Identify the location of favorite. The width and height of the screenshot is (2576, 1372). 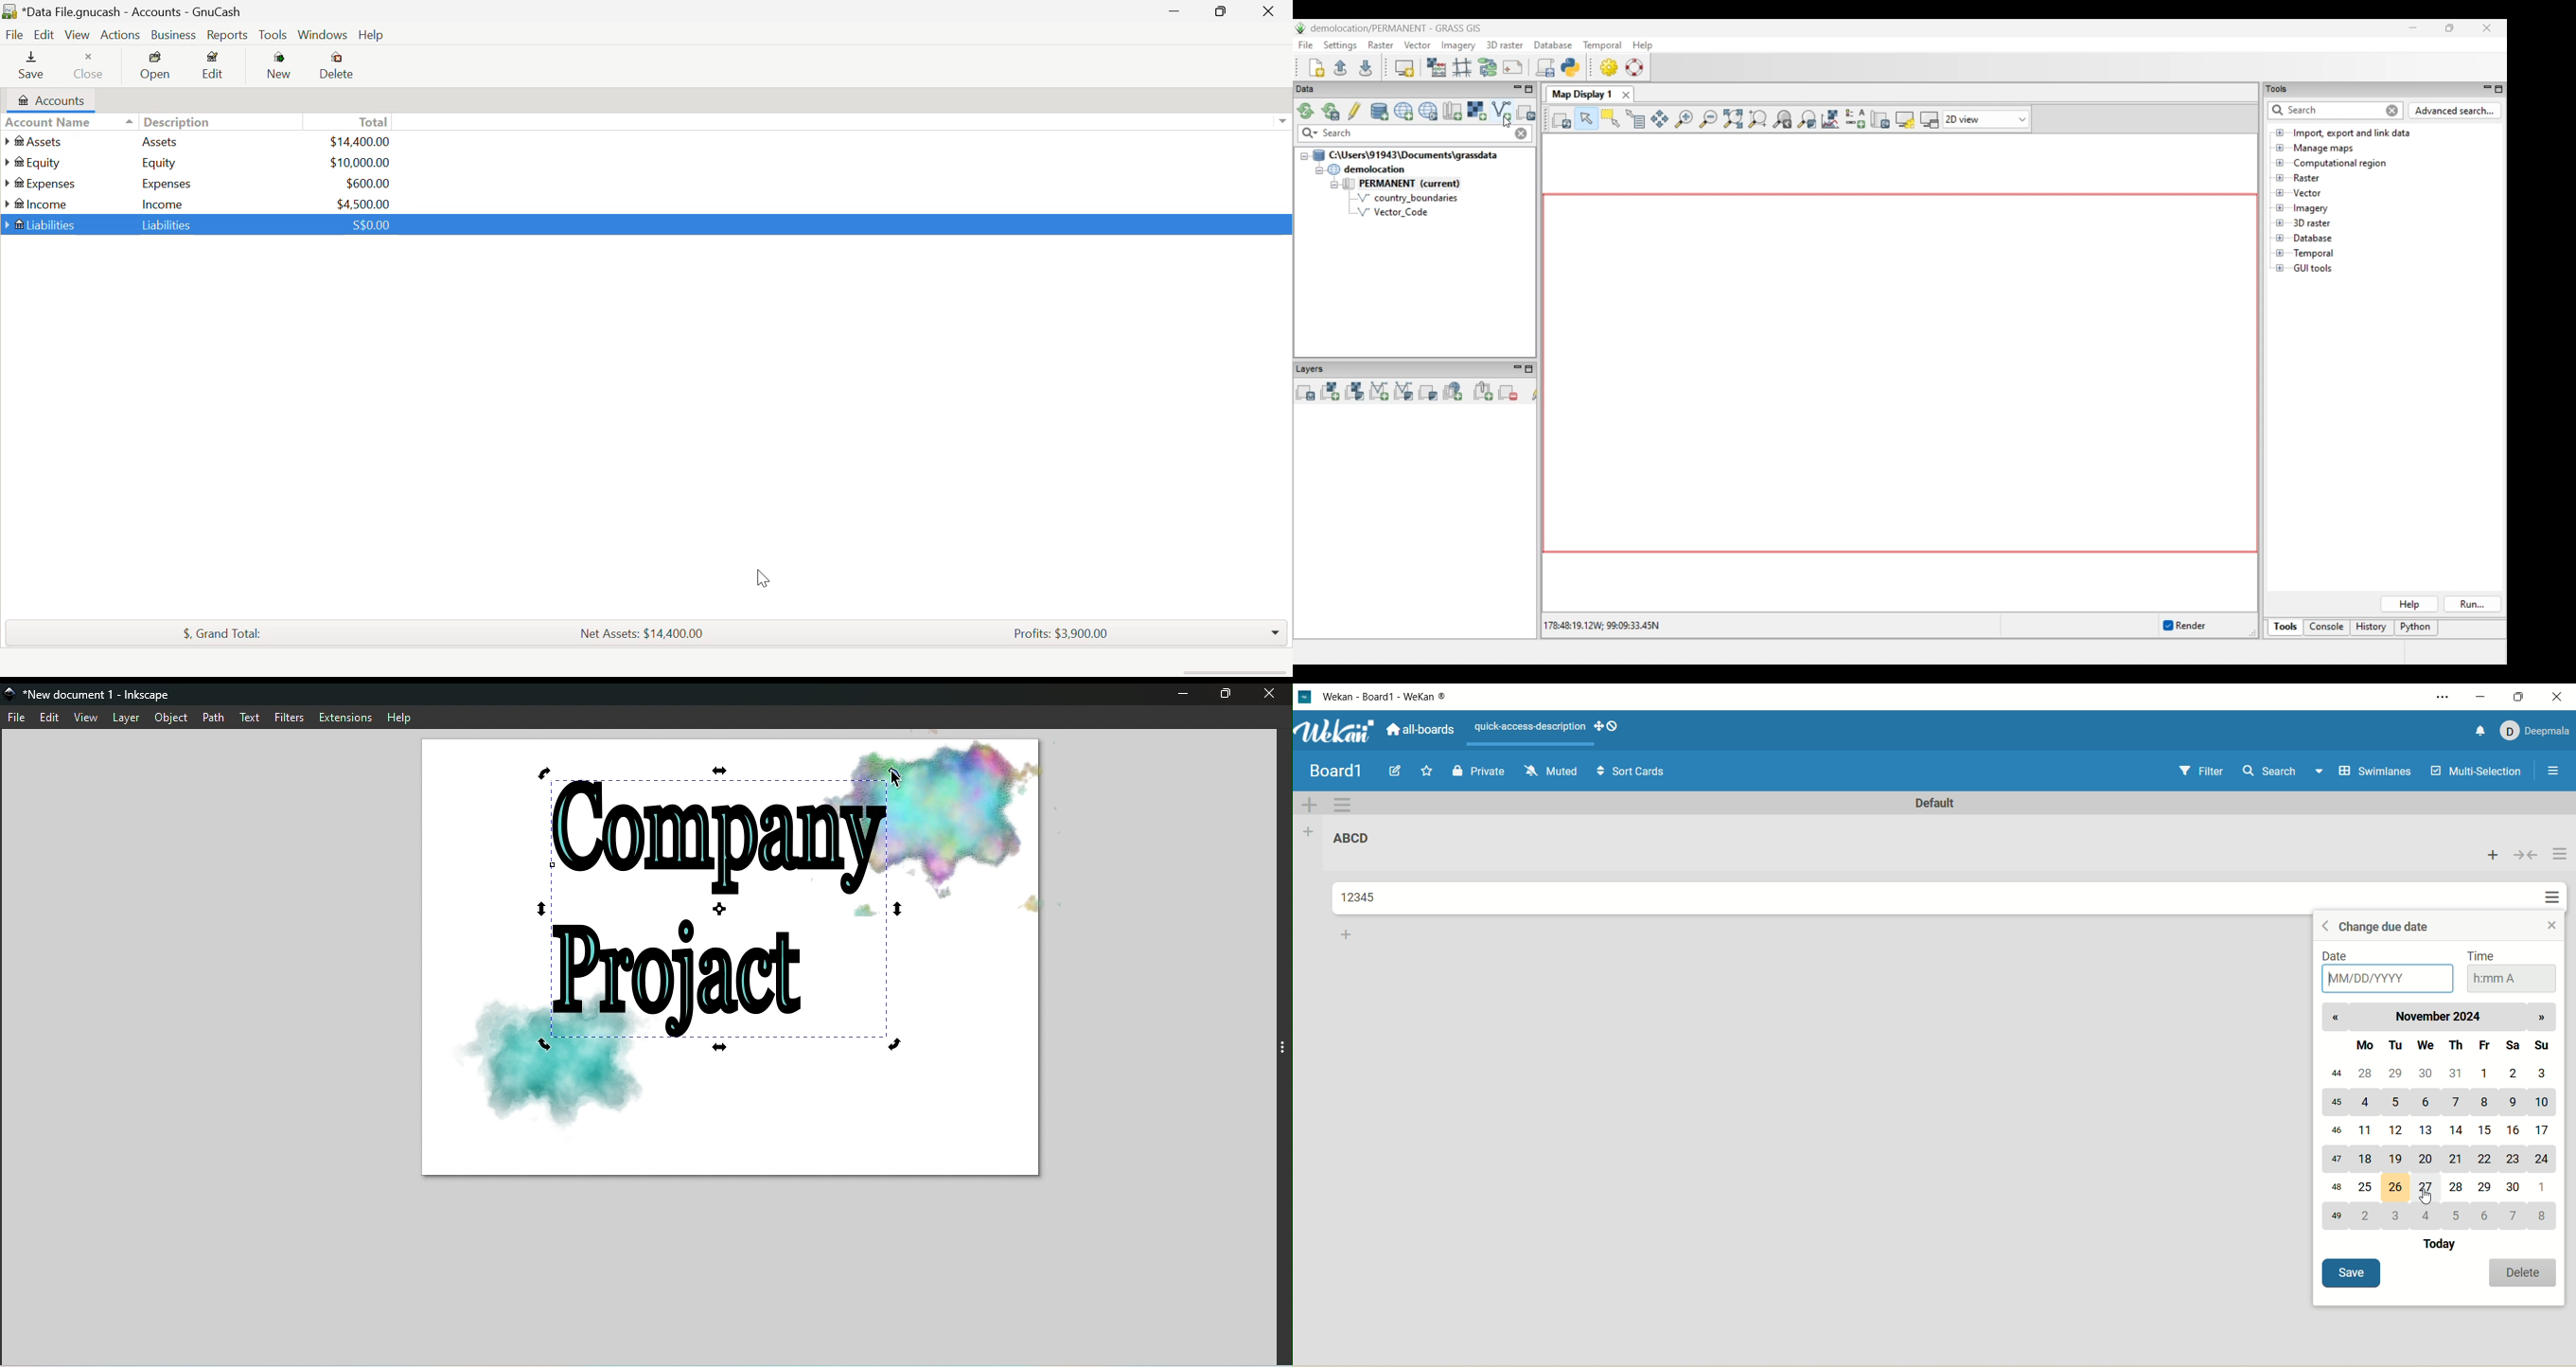
(1428, 770).